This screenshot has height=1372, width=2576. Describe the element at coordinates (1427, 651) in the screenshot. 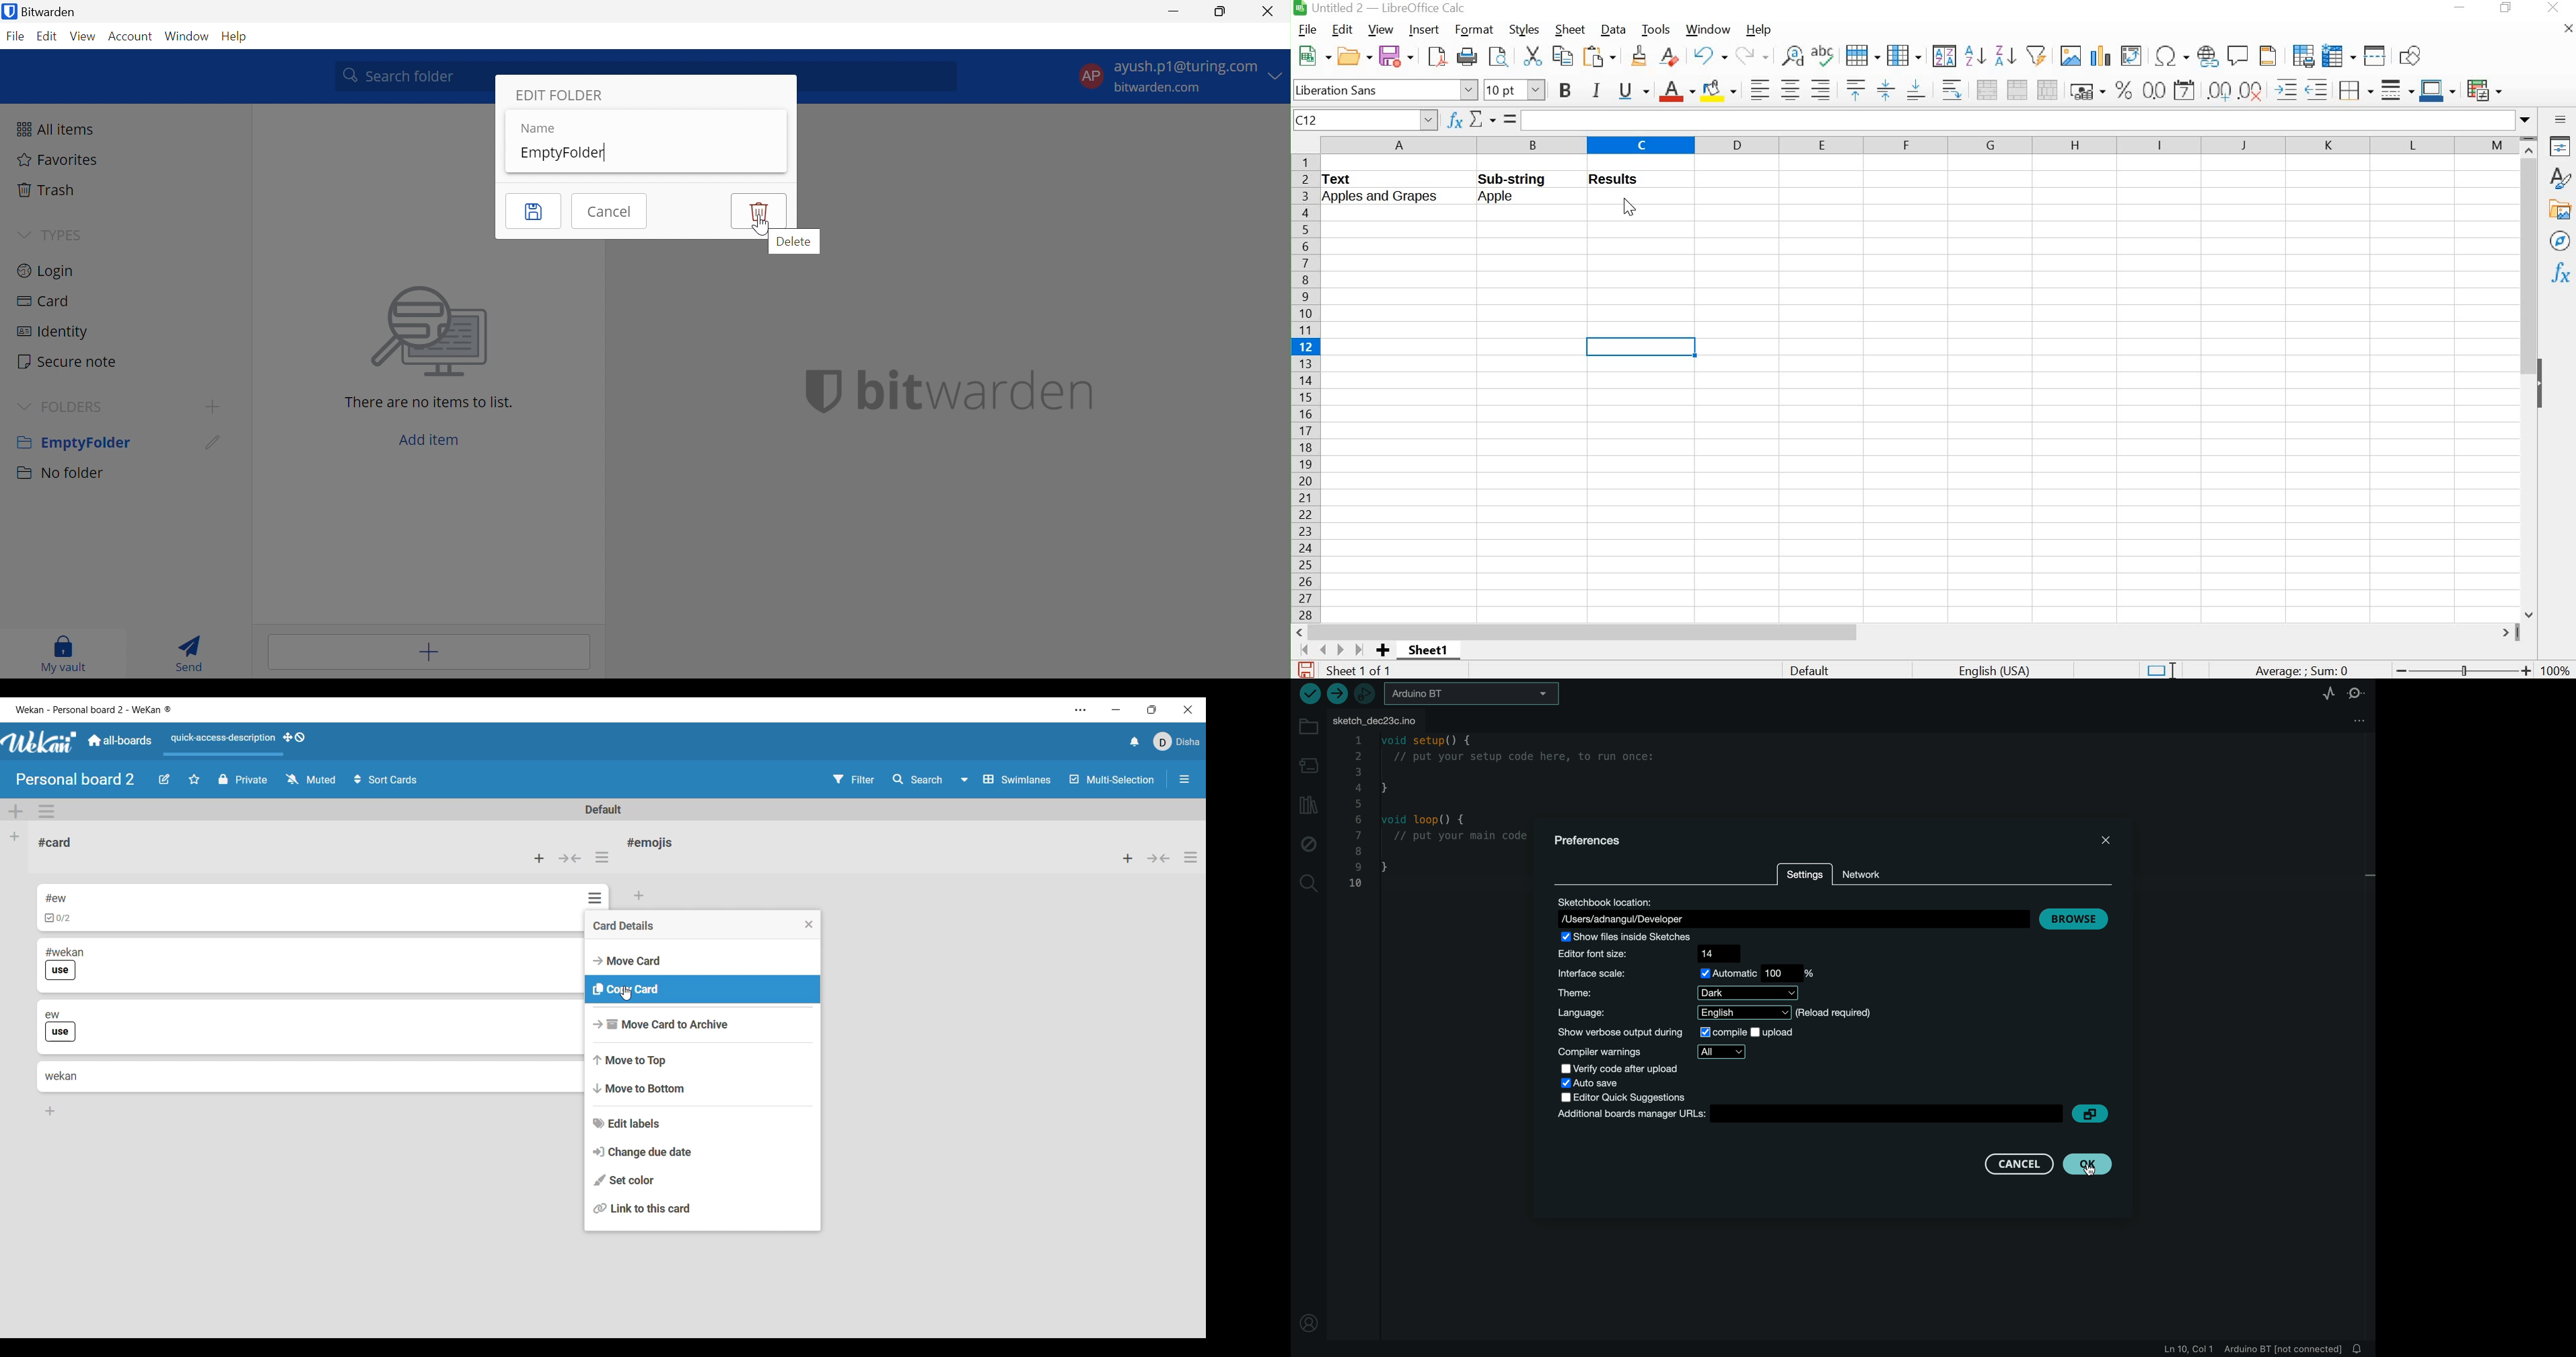

I see `sheet1` at that location.